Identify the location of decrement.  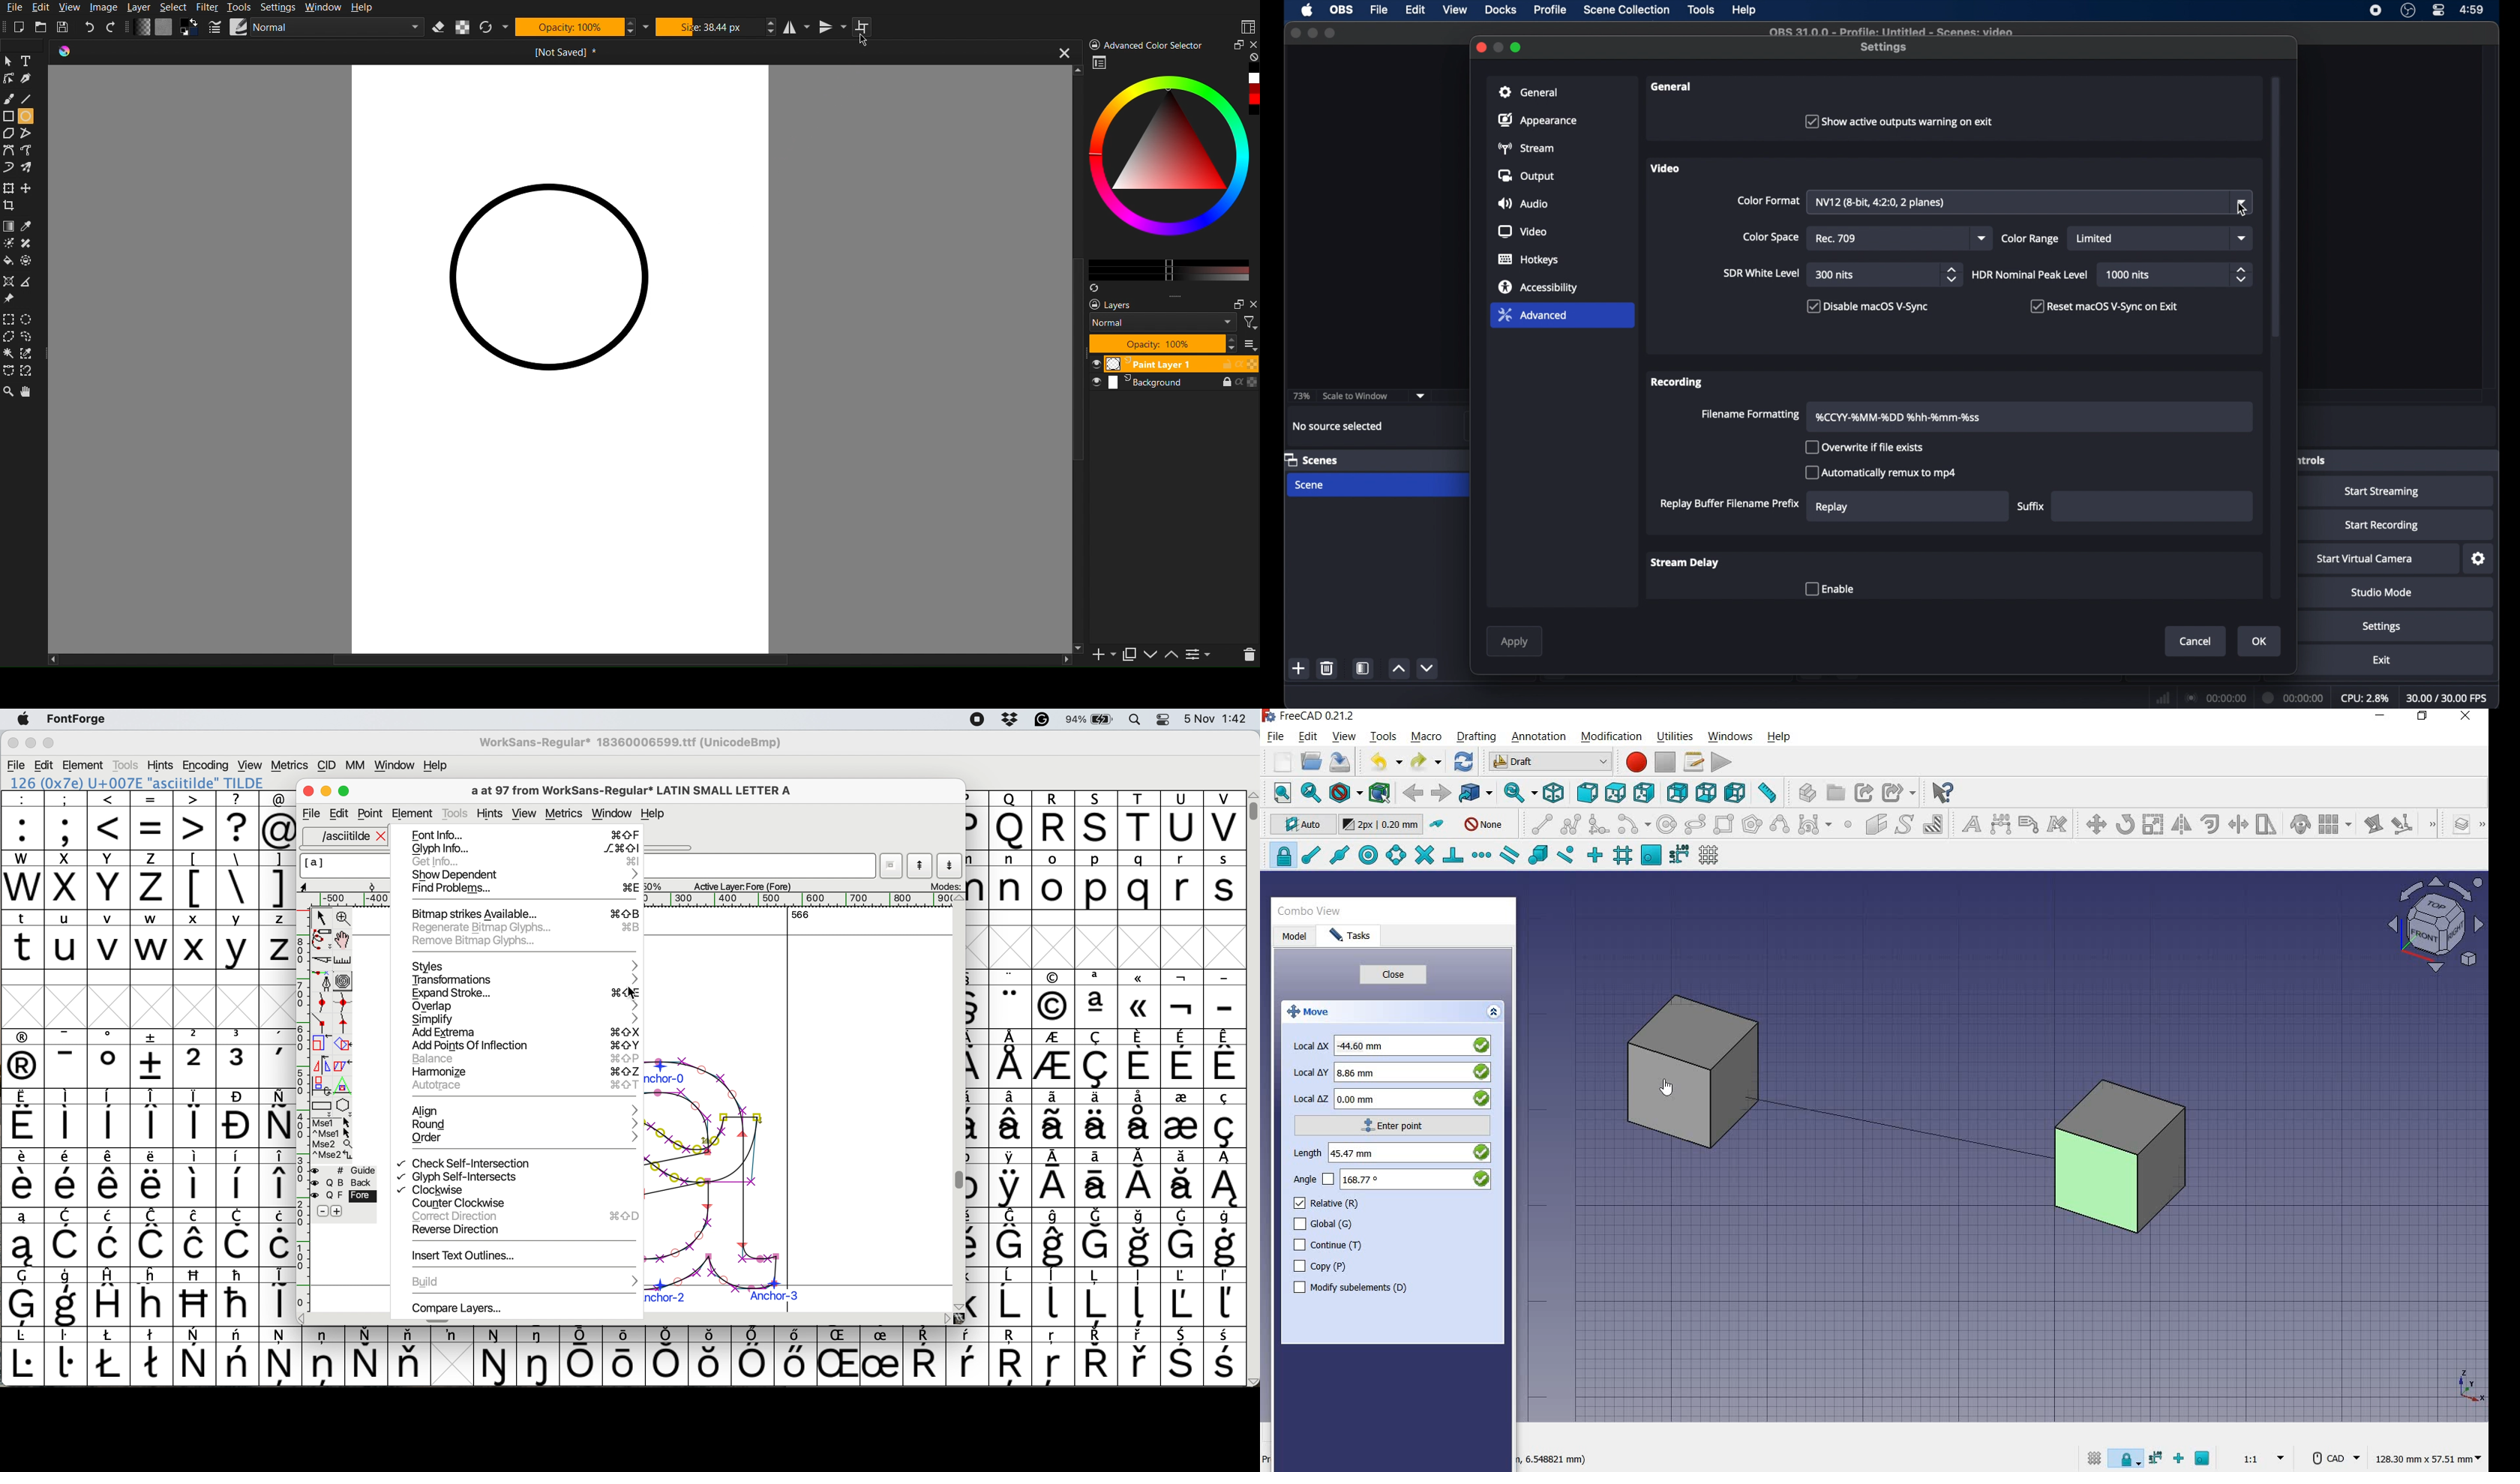
(1428, 668).